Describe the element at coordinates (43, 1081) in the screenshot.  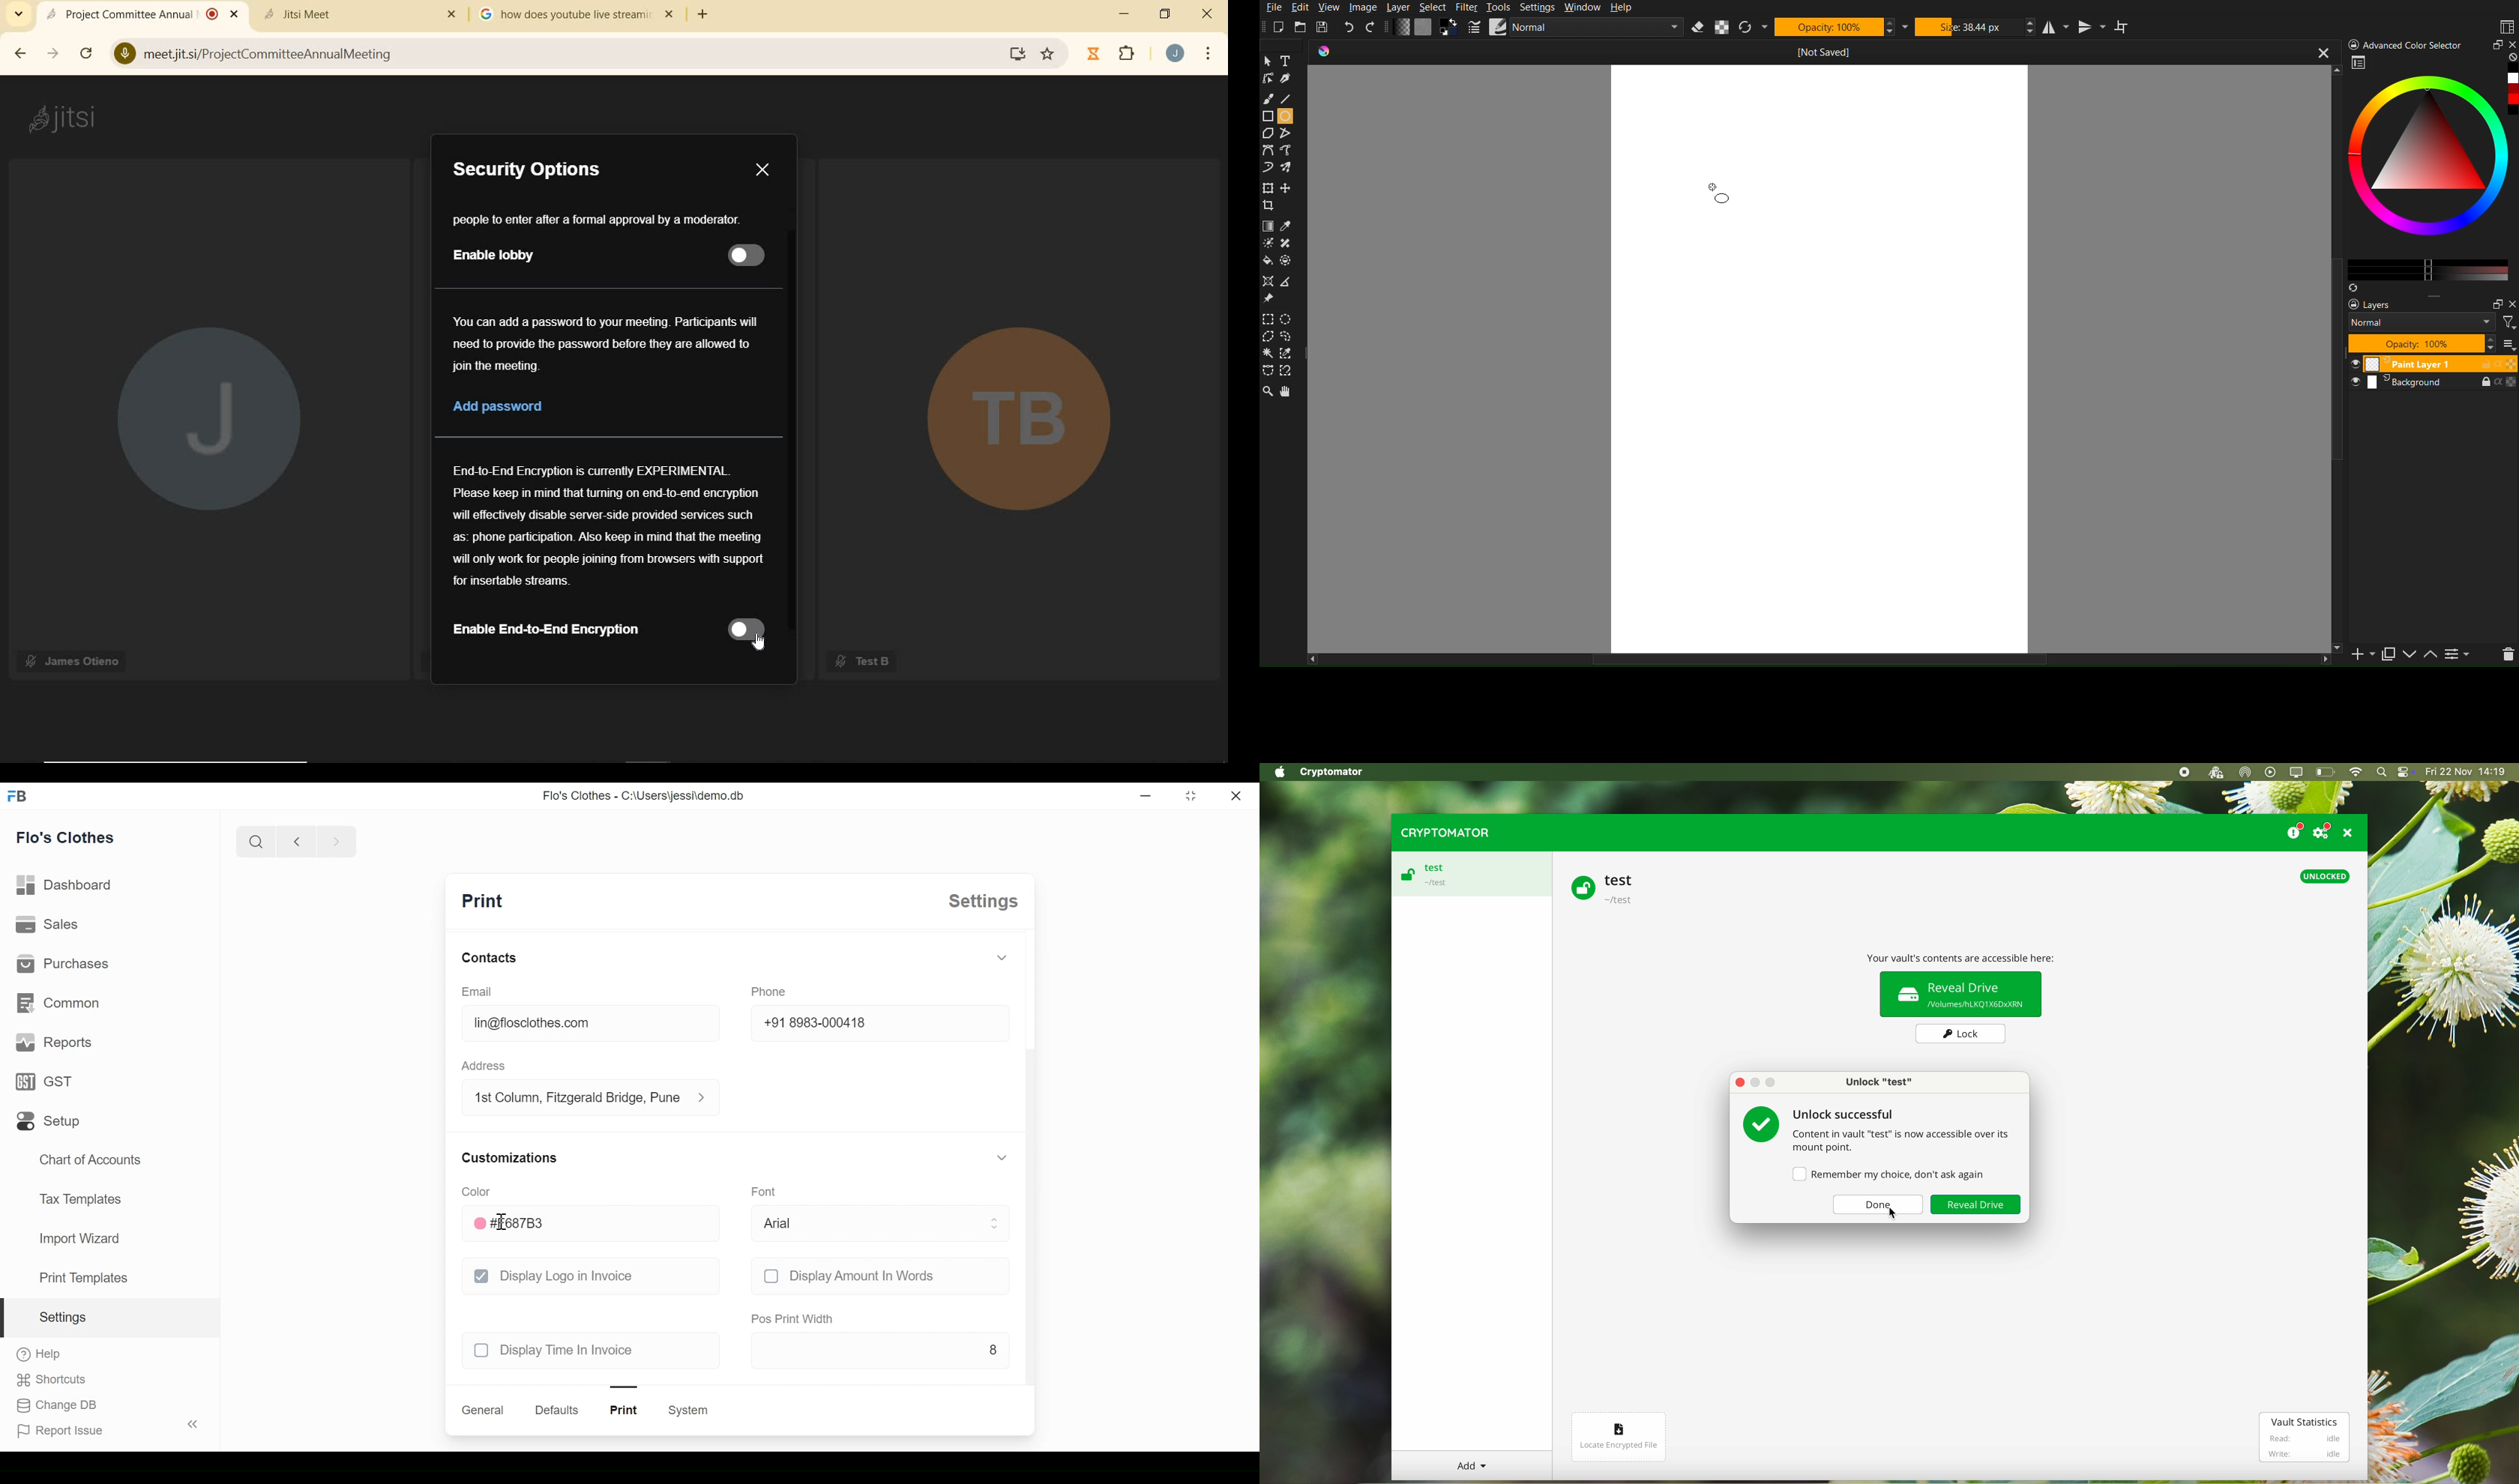
I see `GST` at that location.